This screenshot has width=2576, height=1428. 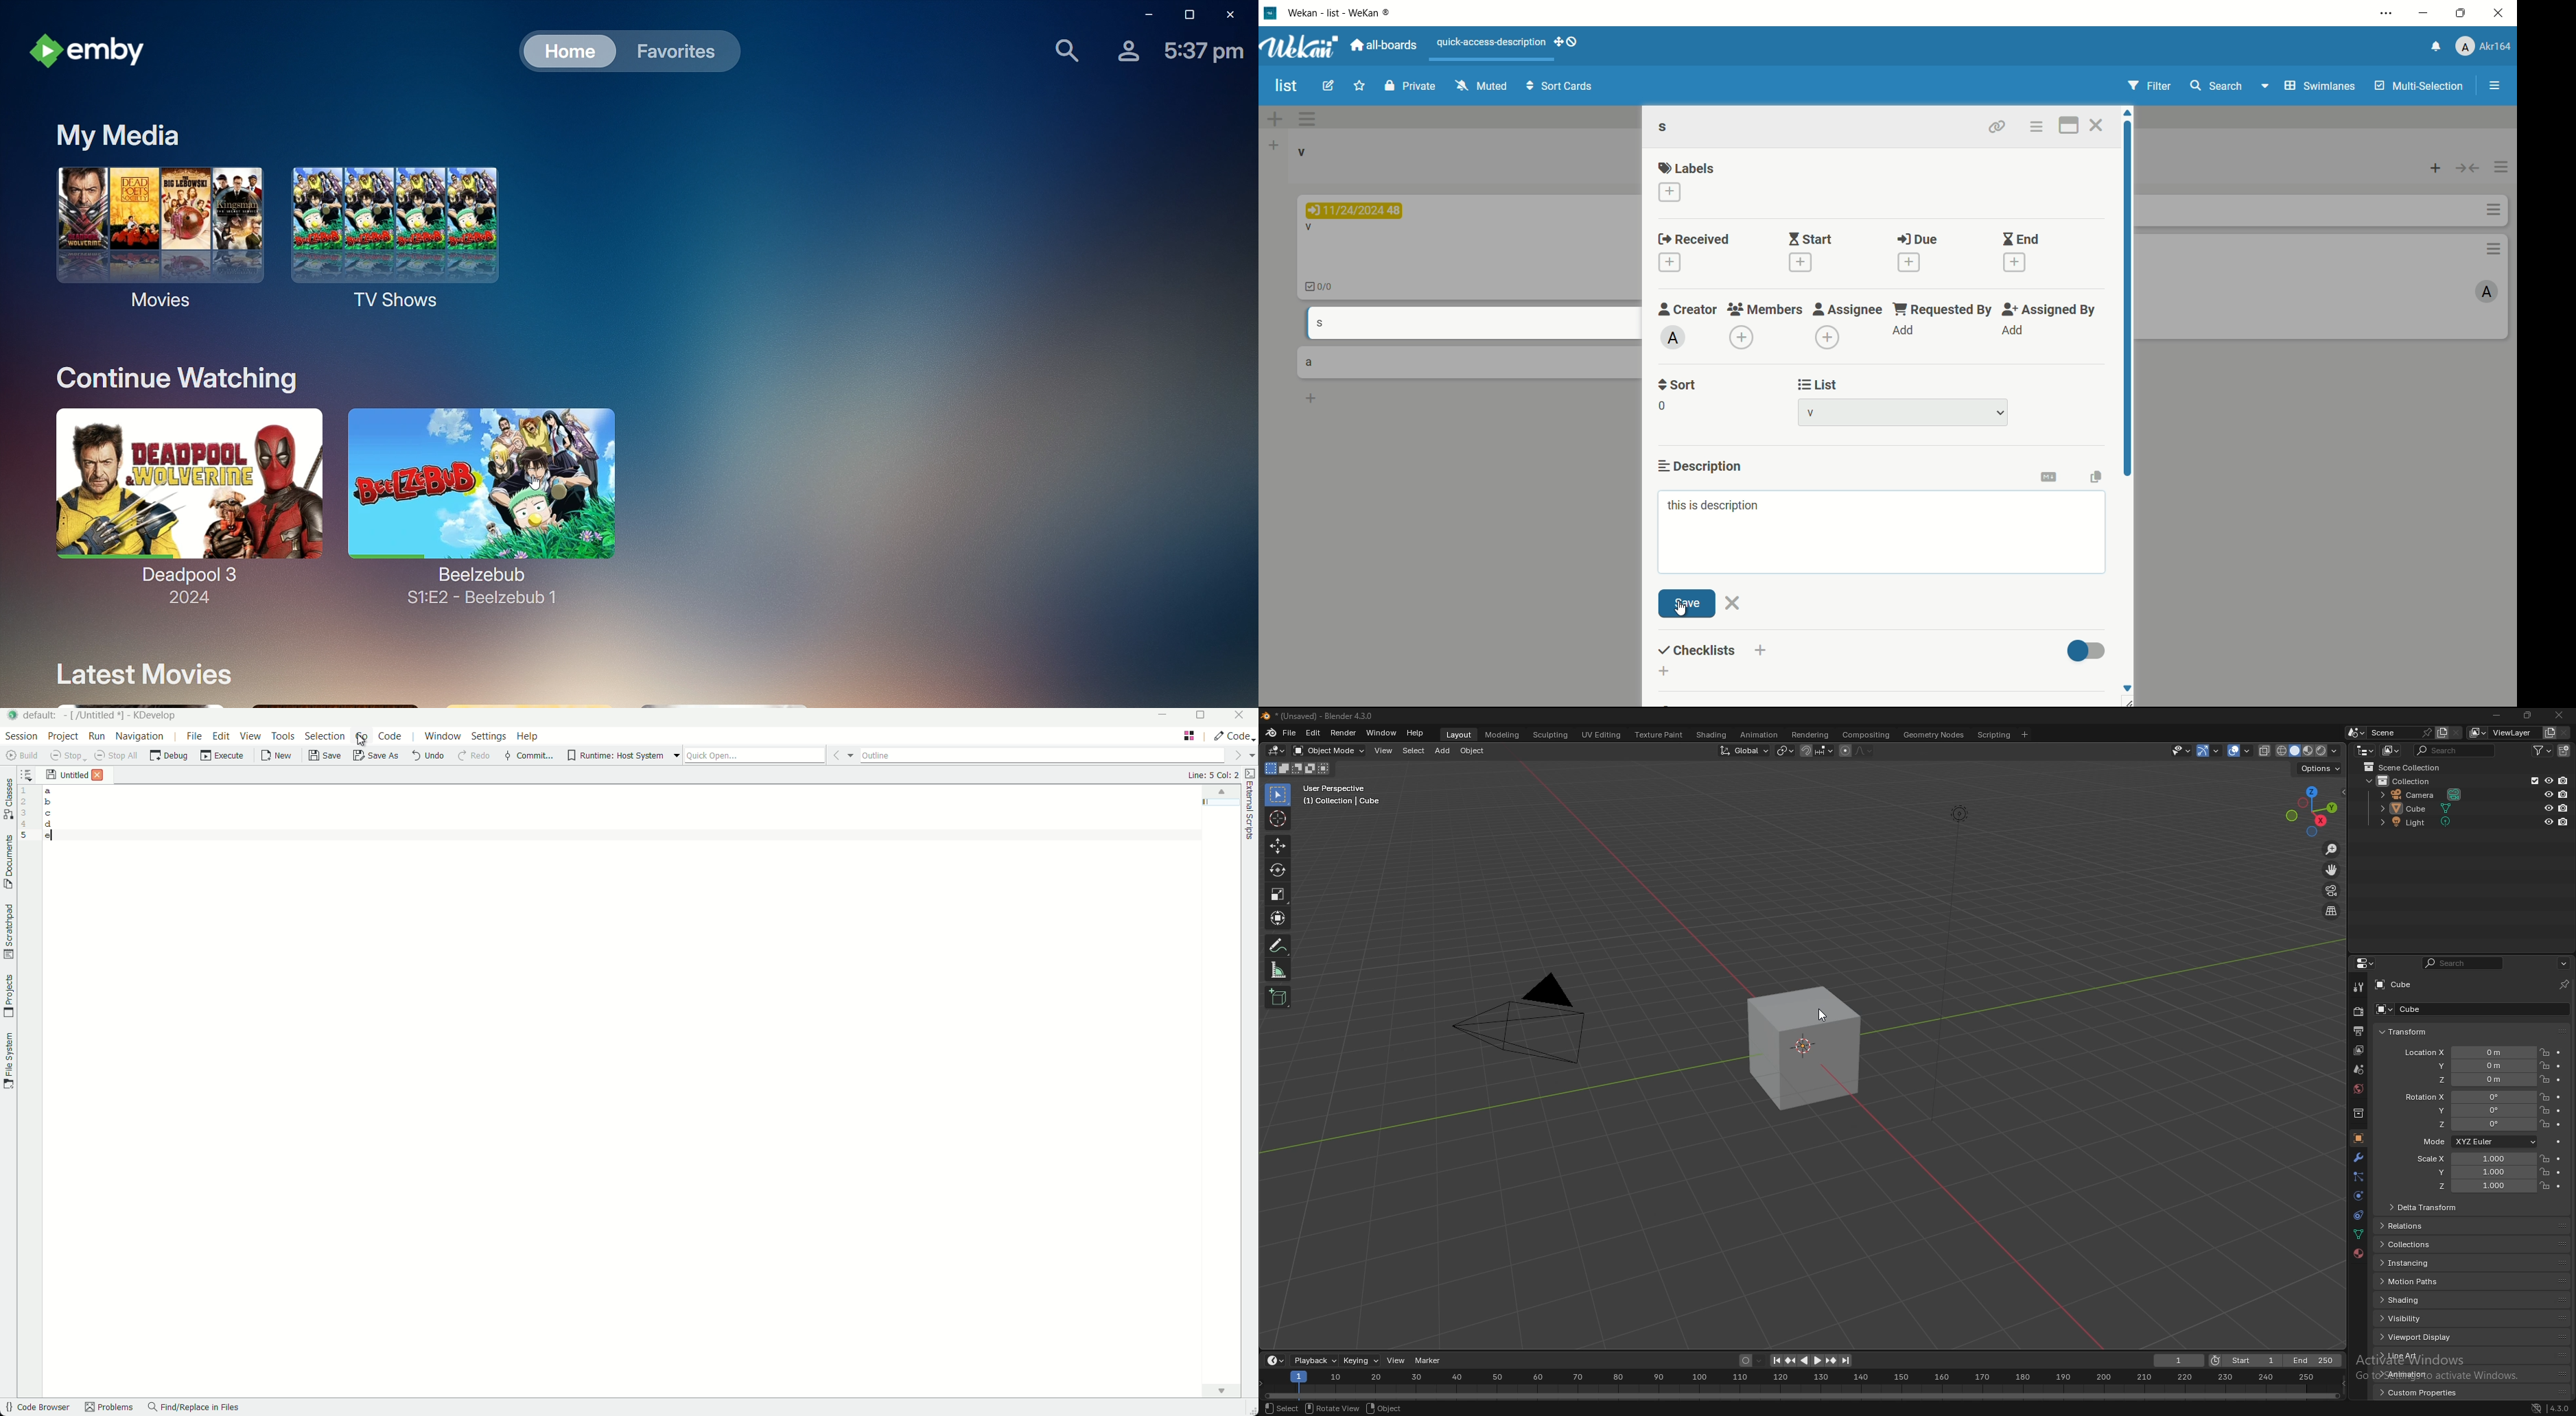 What do you see at coordinates (1414, 751) in the screenshot?
I see `select` at bounding box center [1414, 751].